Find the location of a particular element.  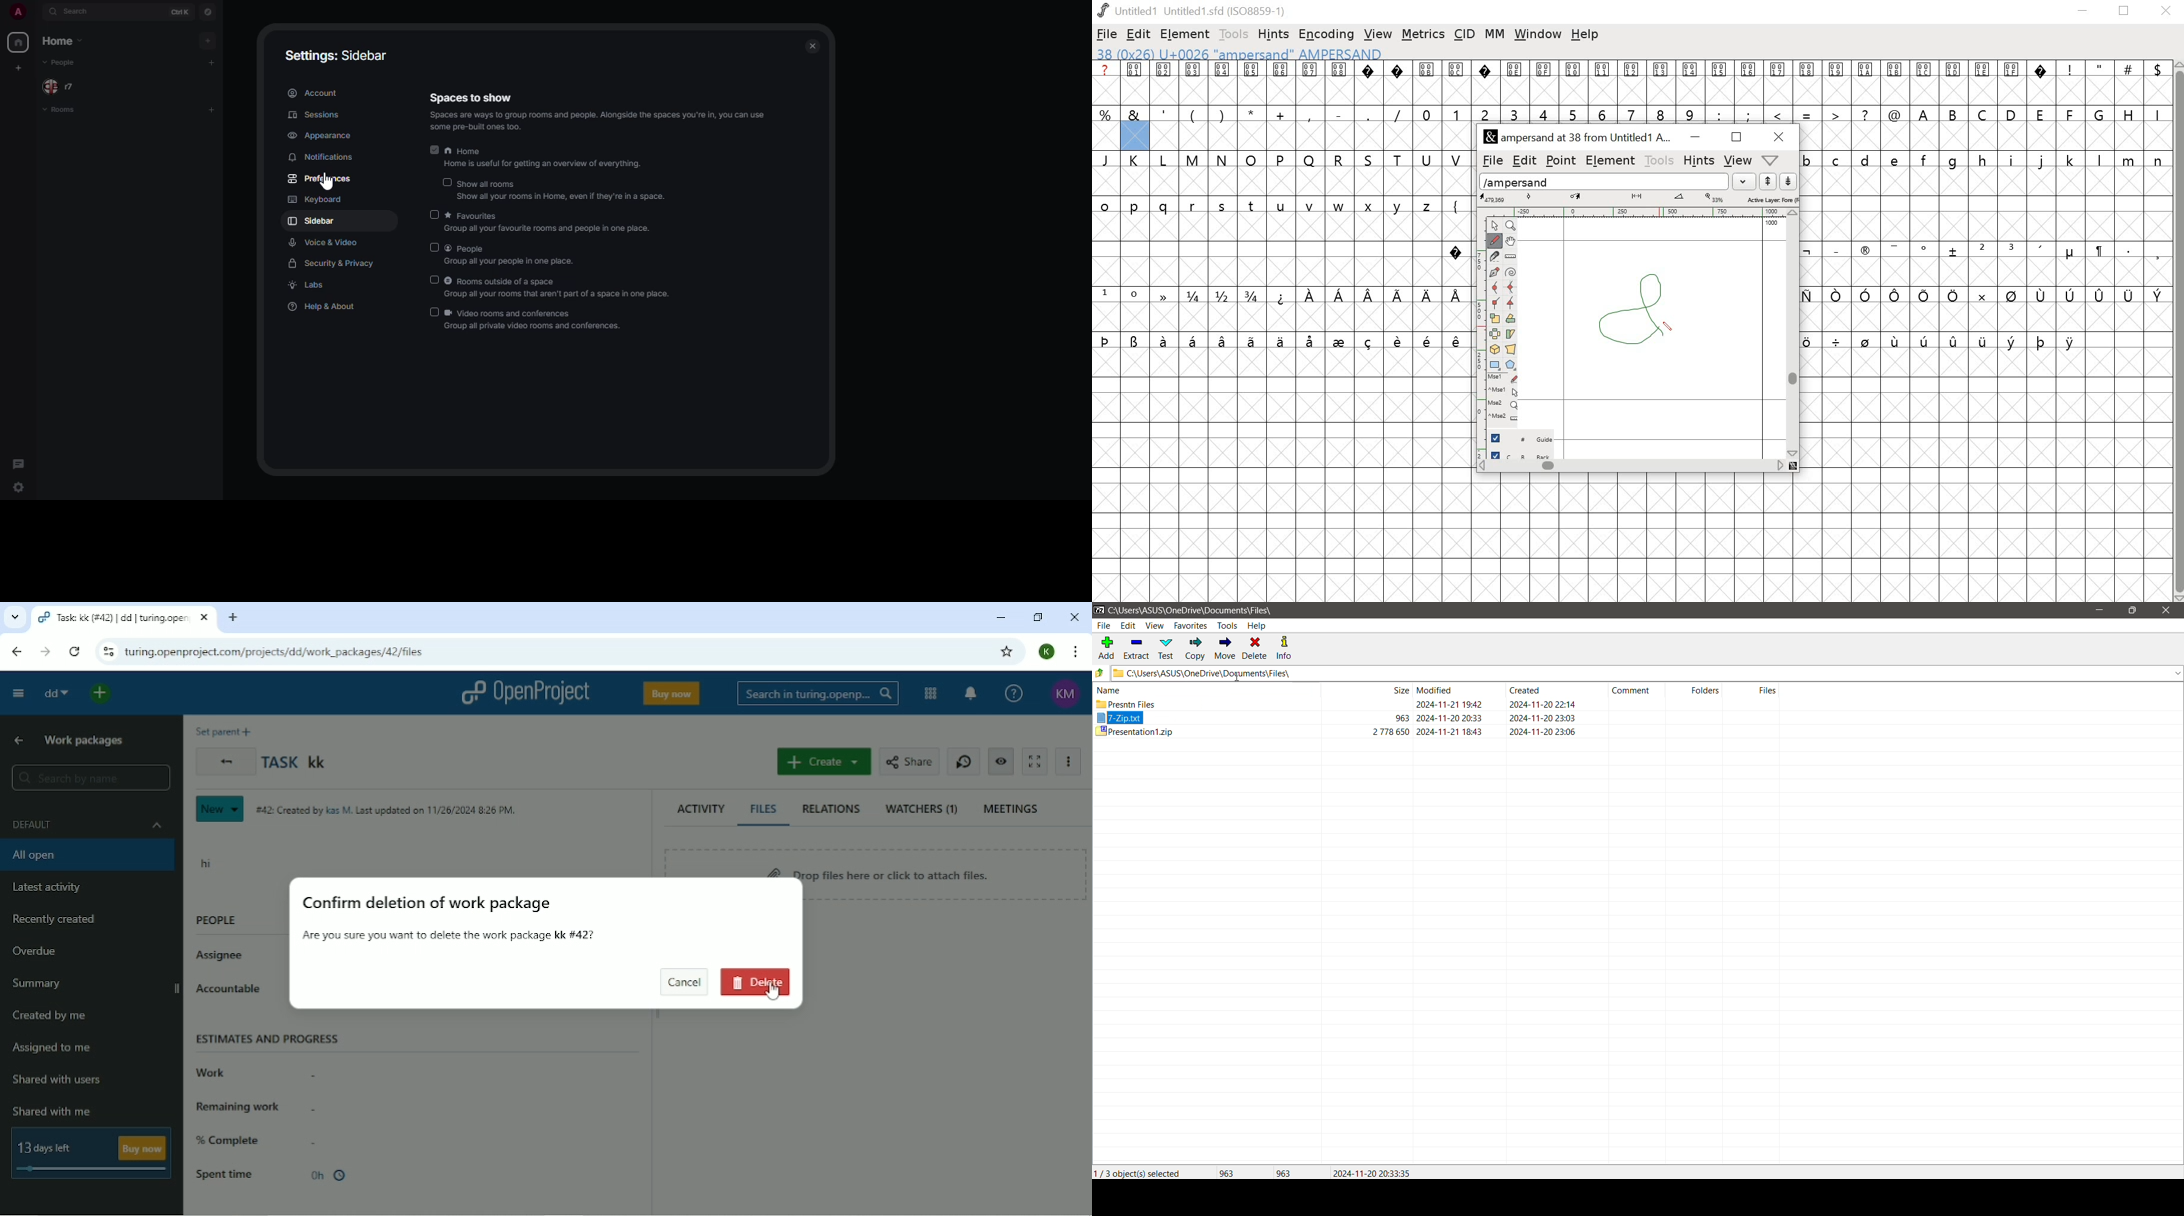

h is located at coordinates (1983, 159).